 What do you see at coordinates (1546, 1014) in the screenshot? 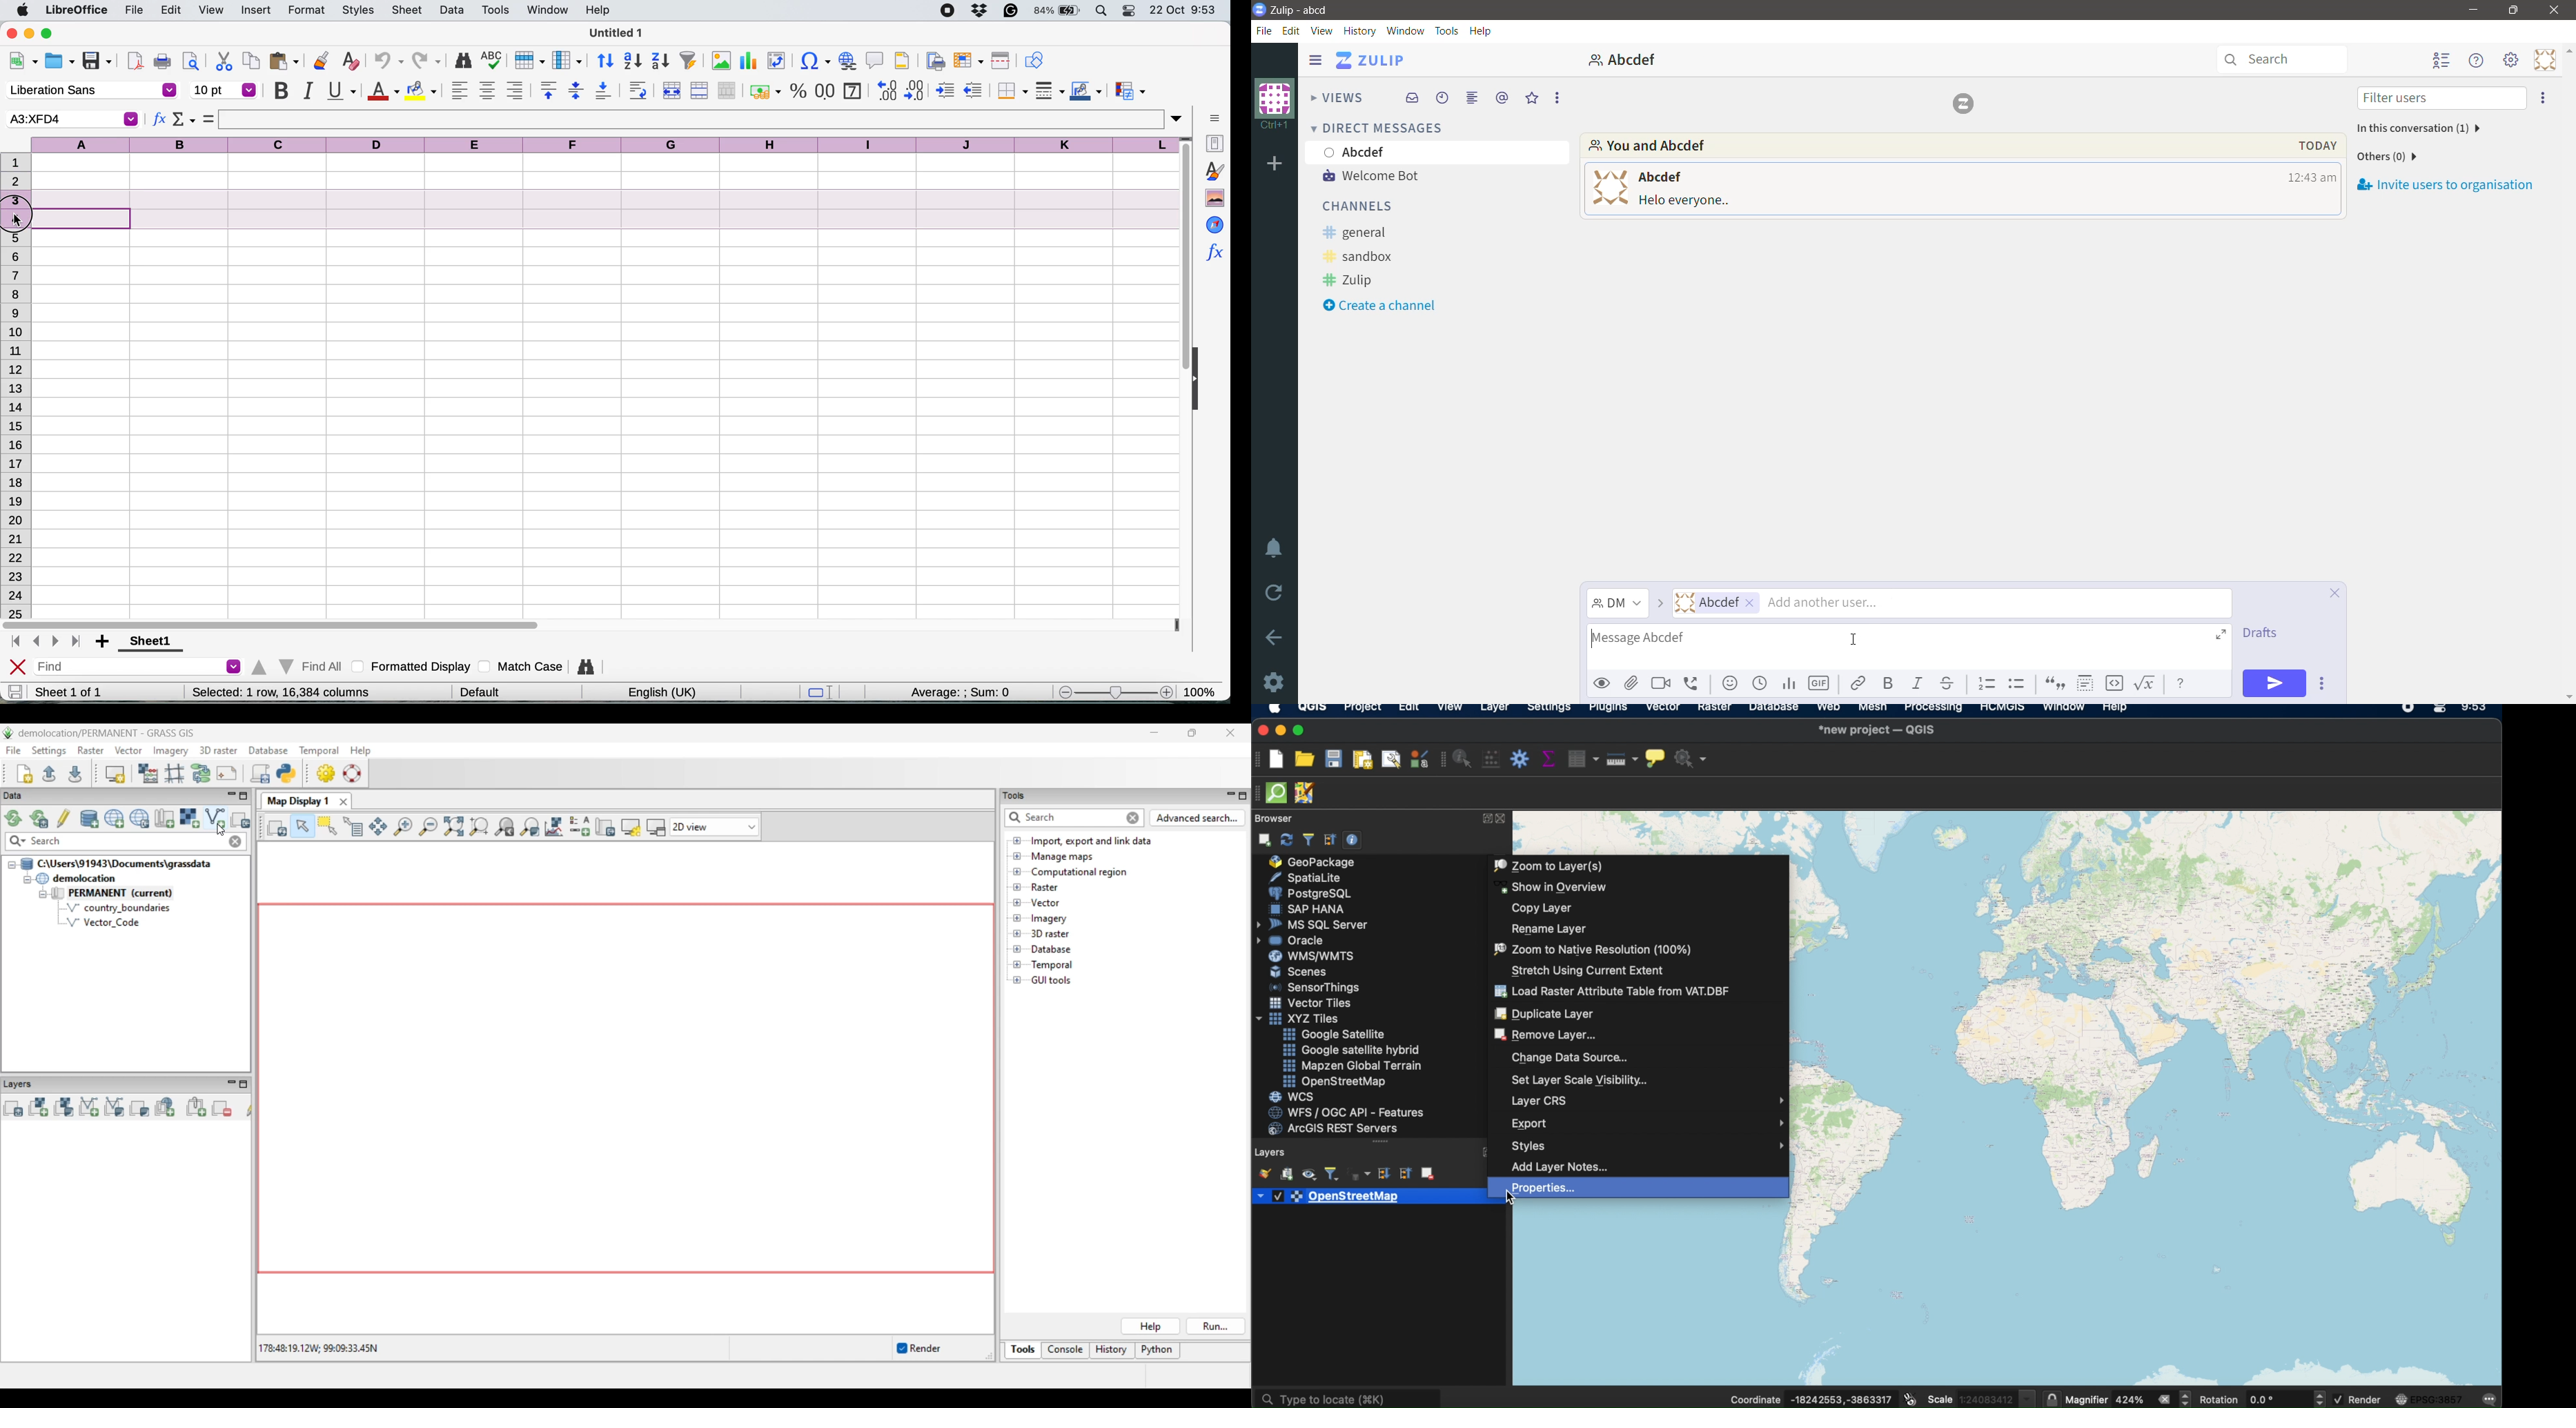
I see `duplicate layer` at bounding box center [1546, 1014].